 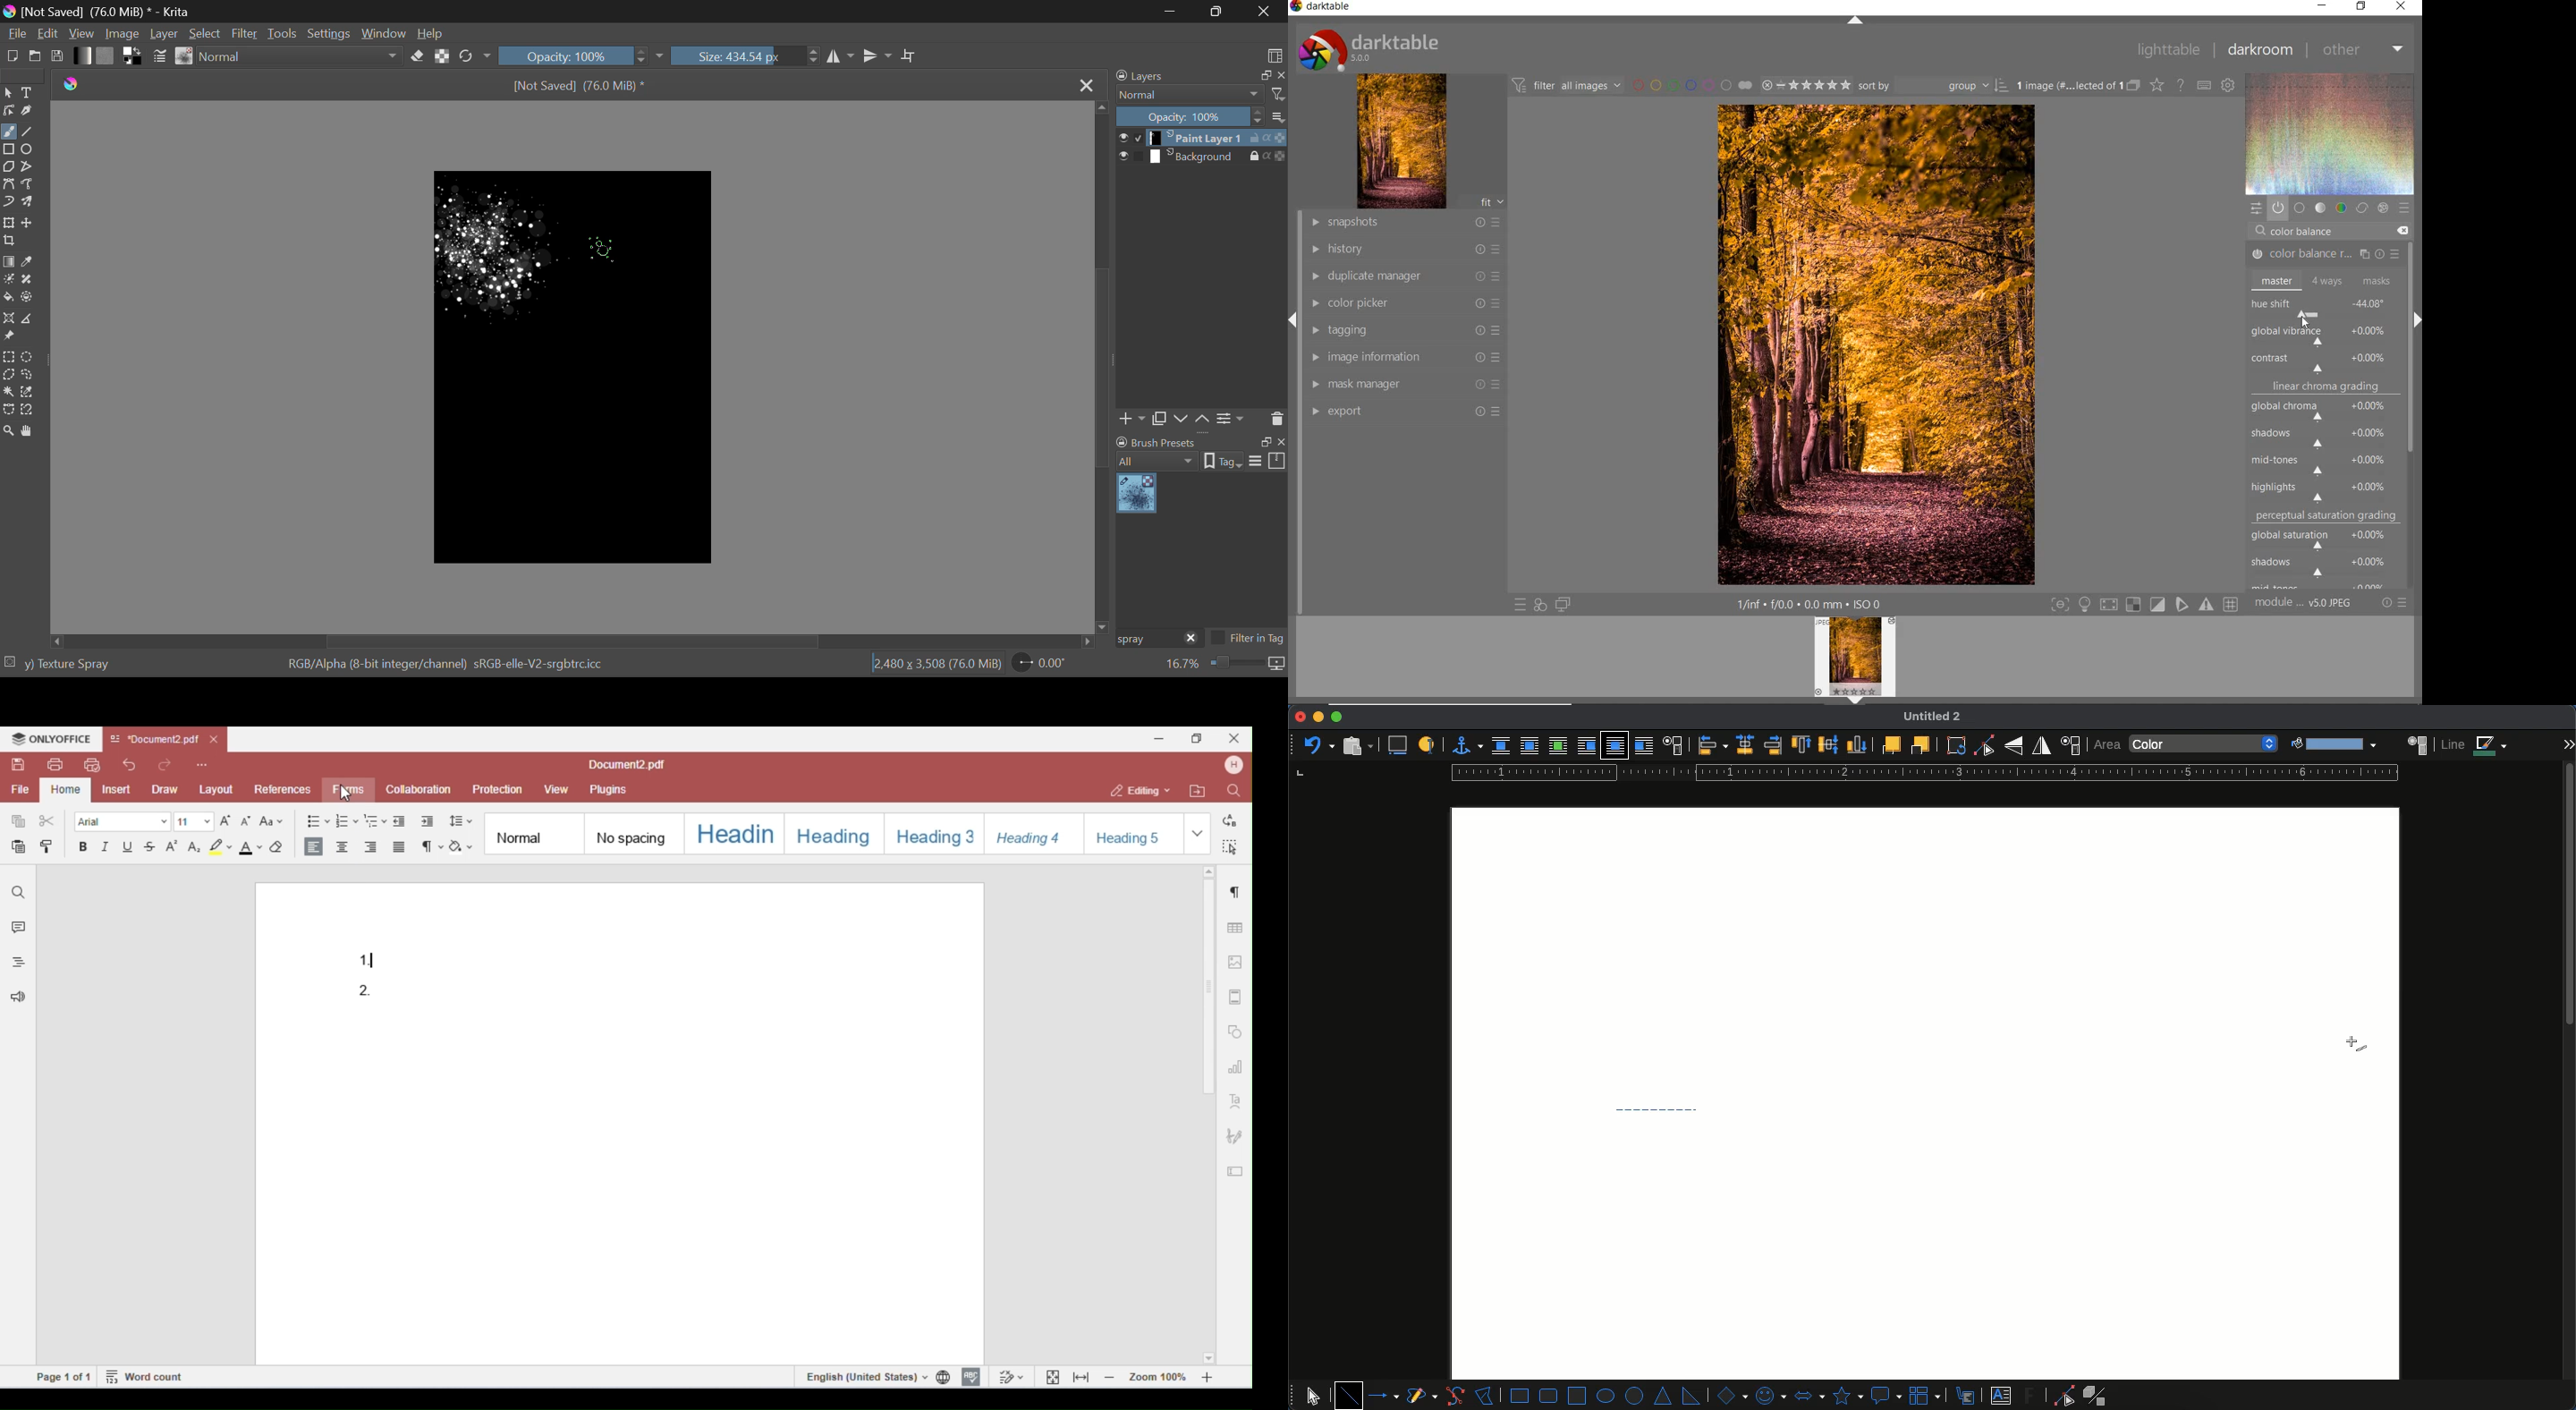 I want to click on close, so click(x=1191, y=639).